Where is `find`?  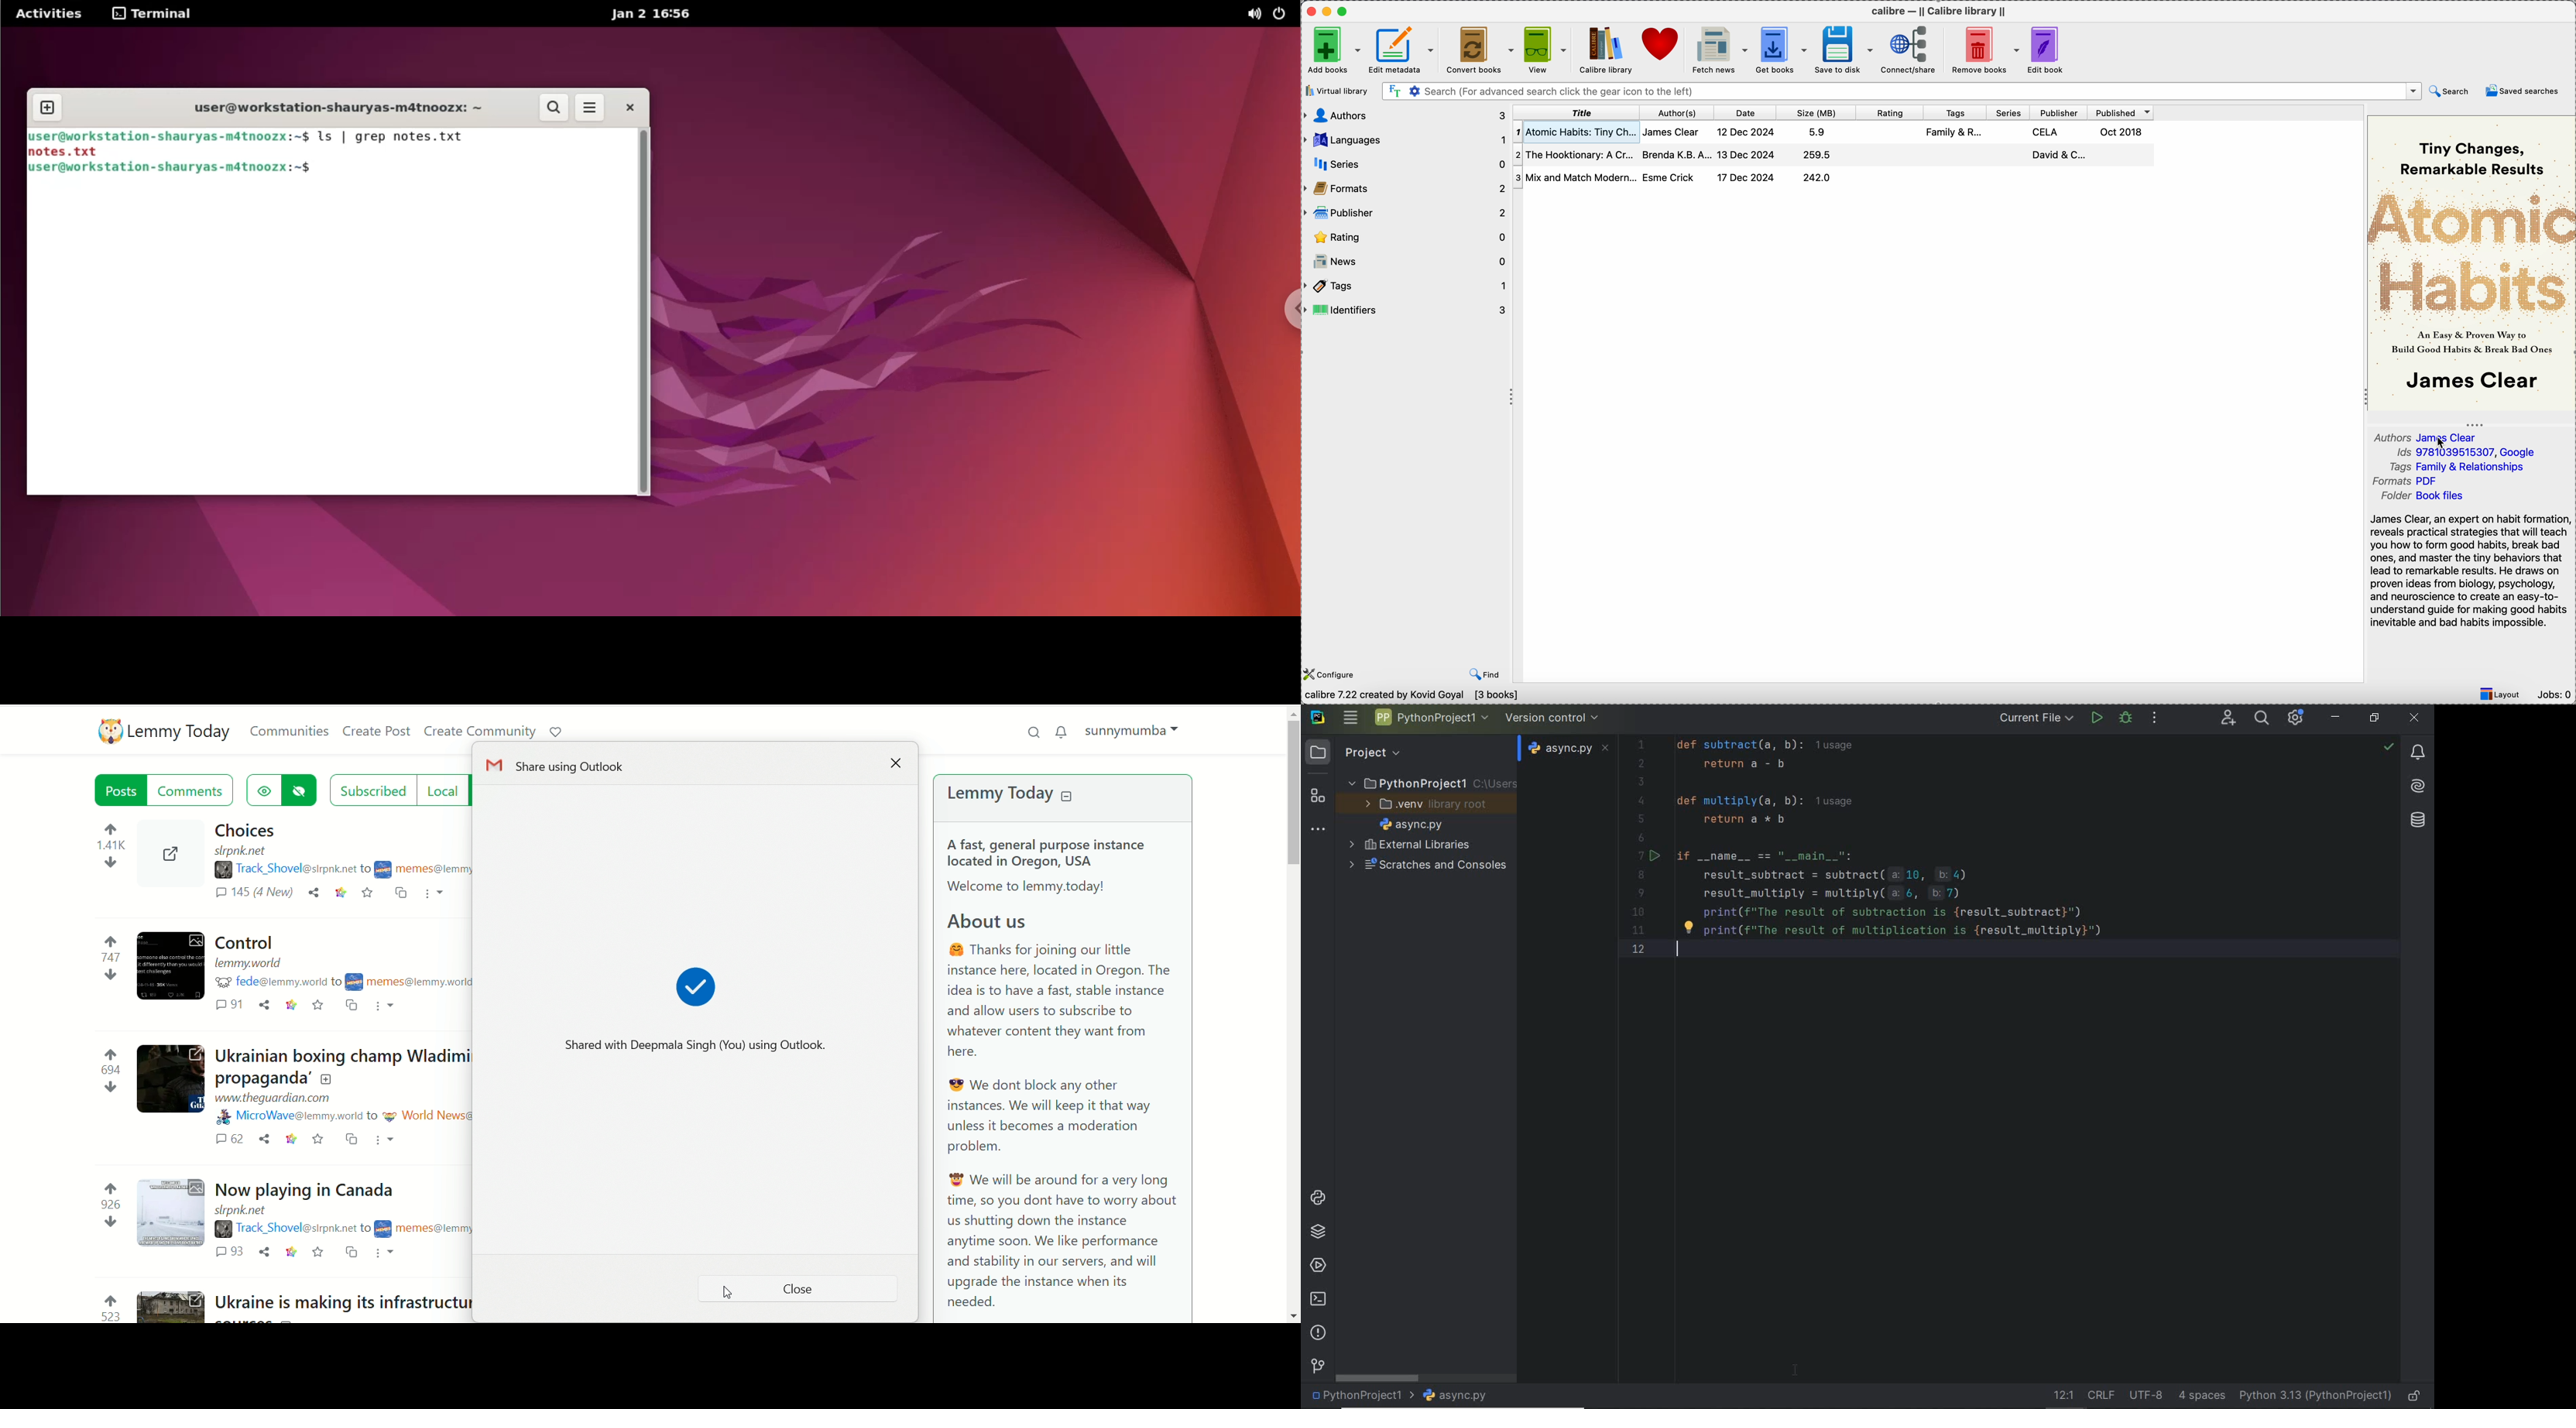
find is located at coordinates (1484, 674).